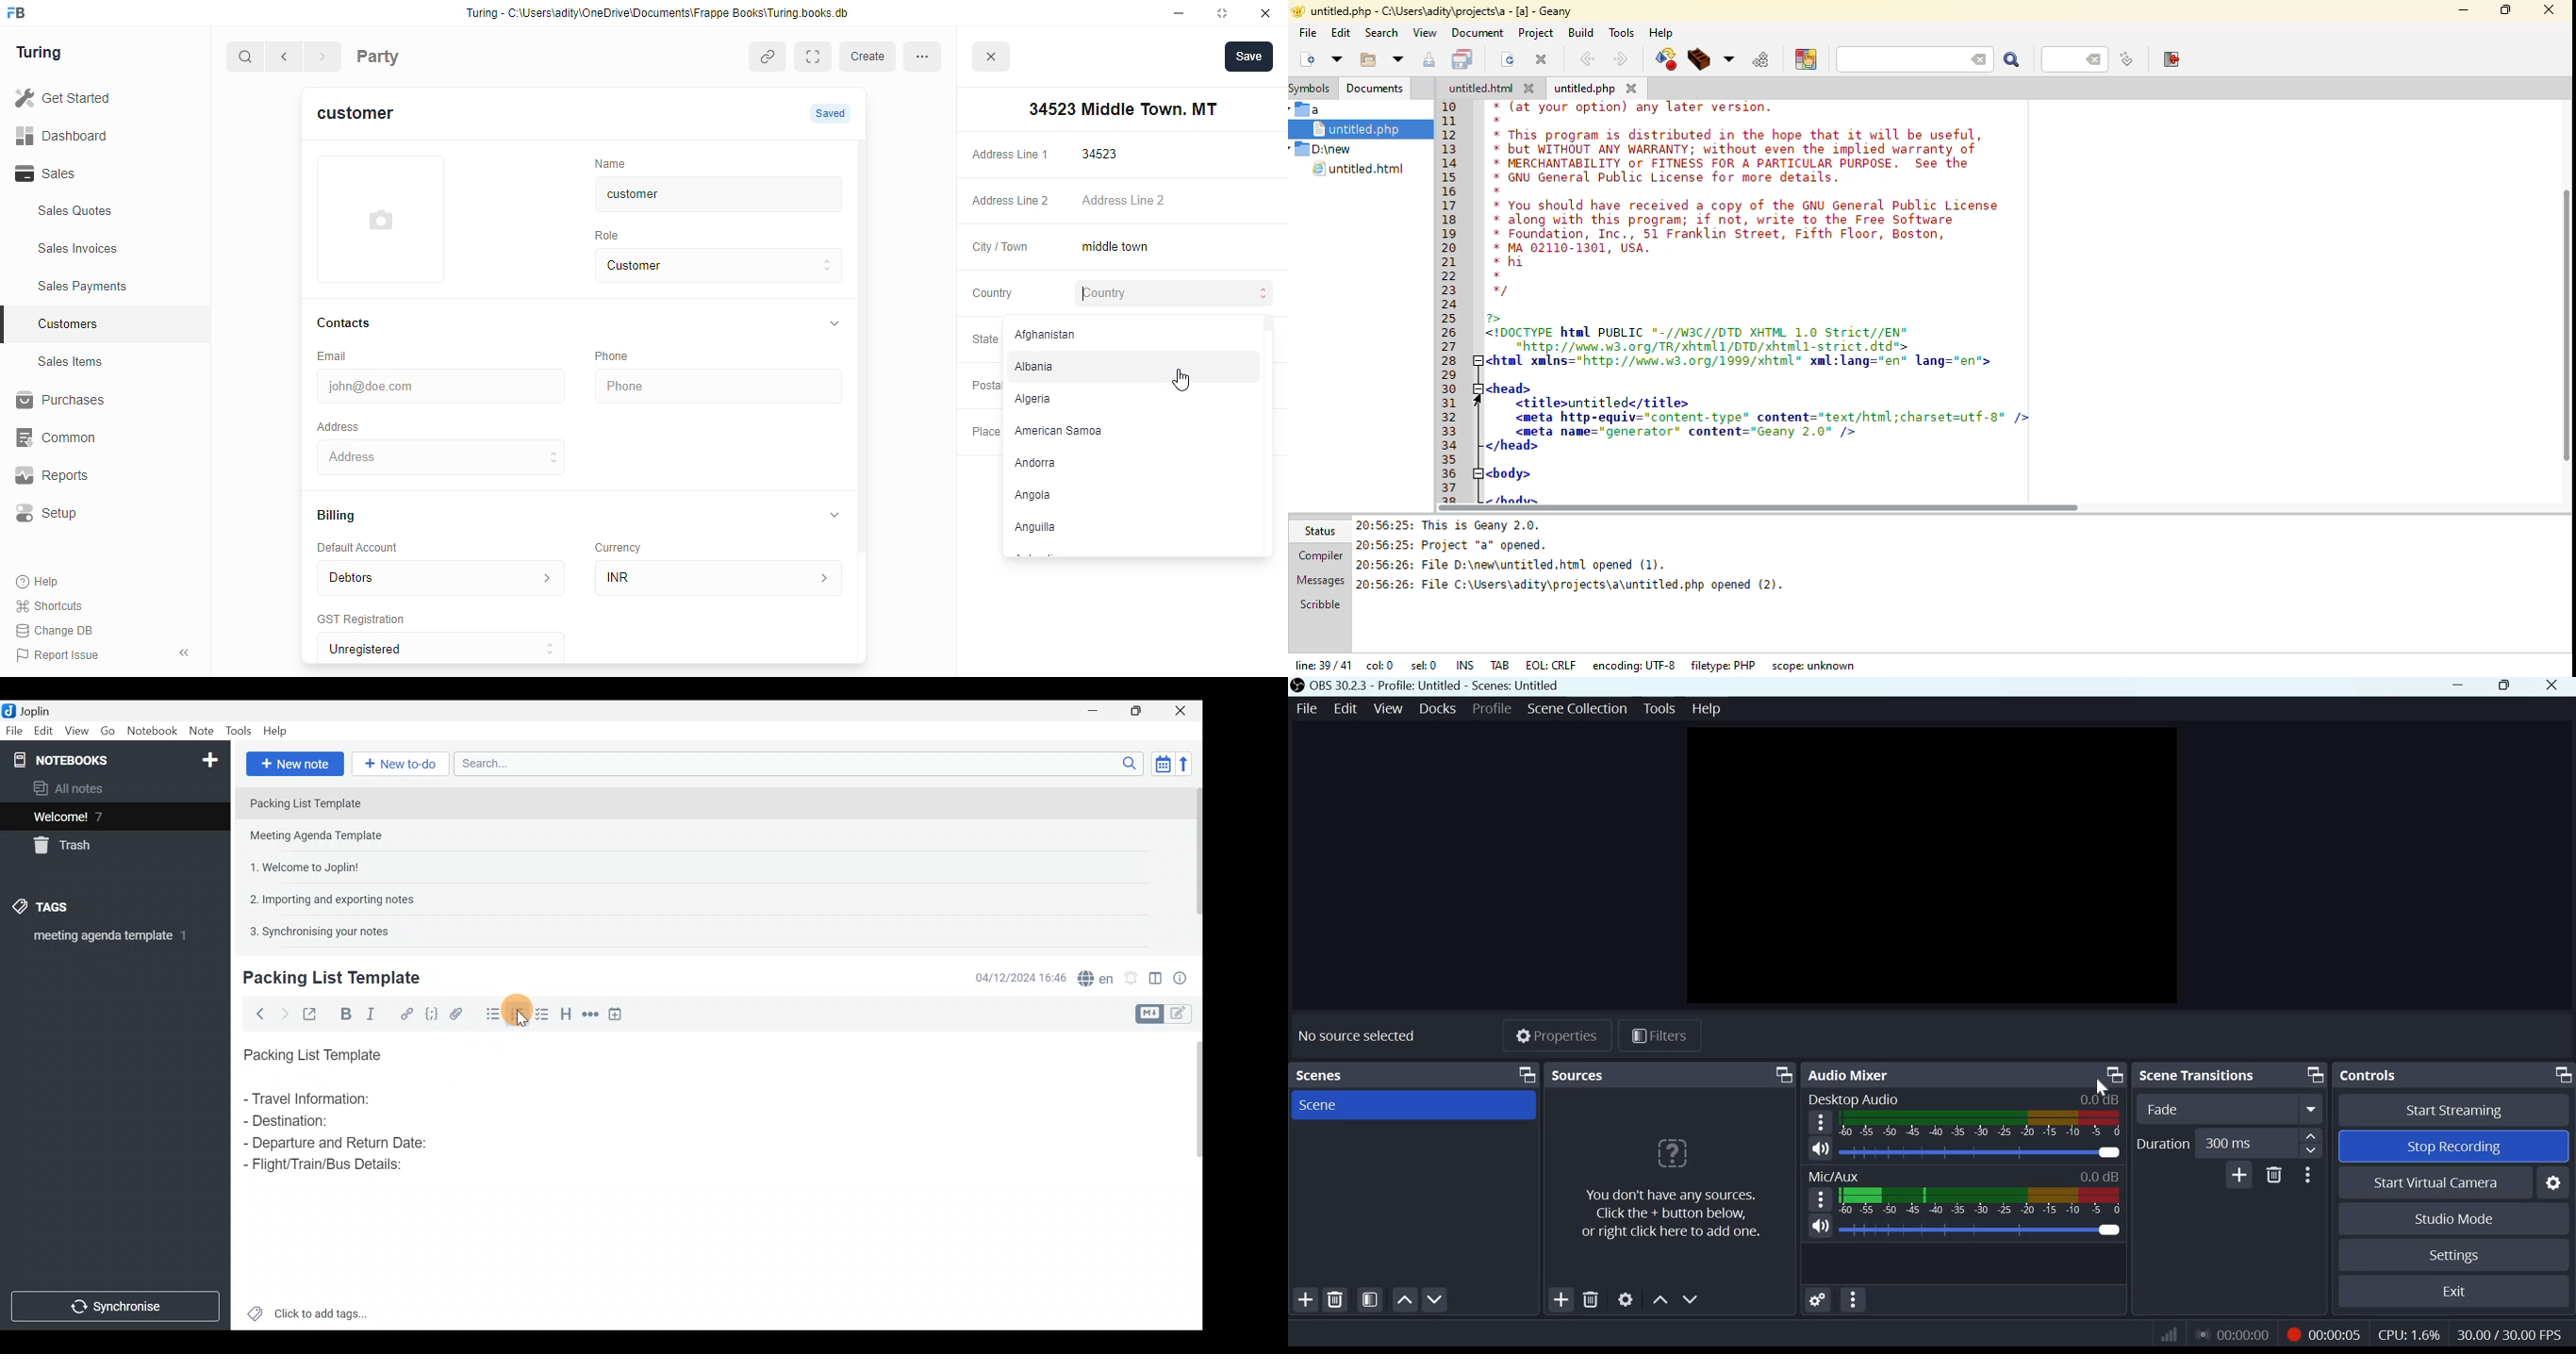  Describe the element at coordinates (1297, 12) in the screenshot. I see `app logo` at that location.